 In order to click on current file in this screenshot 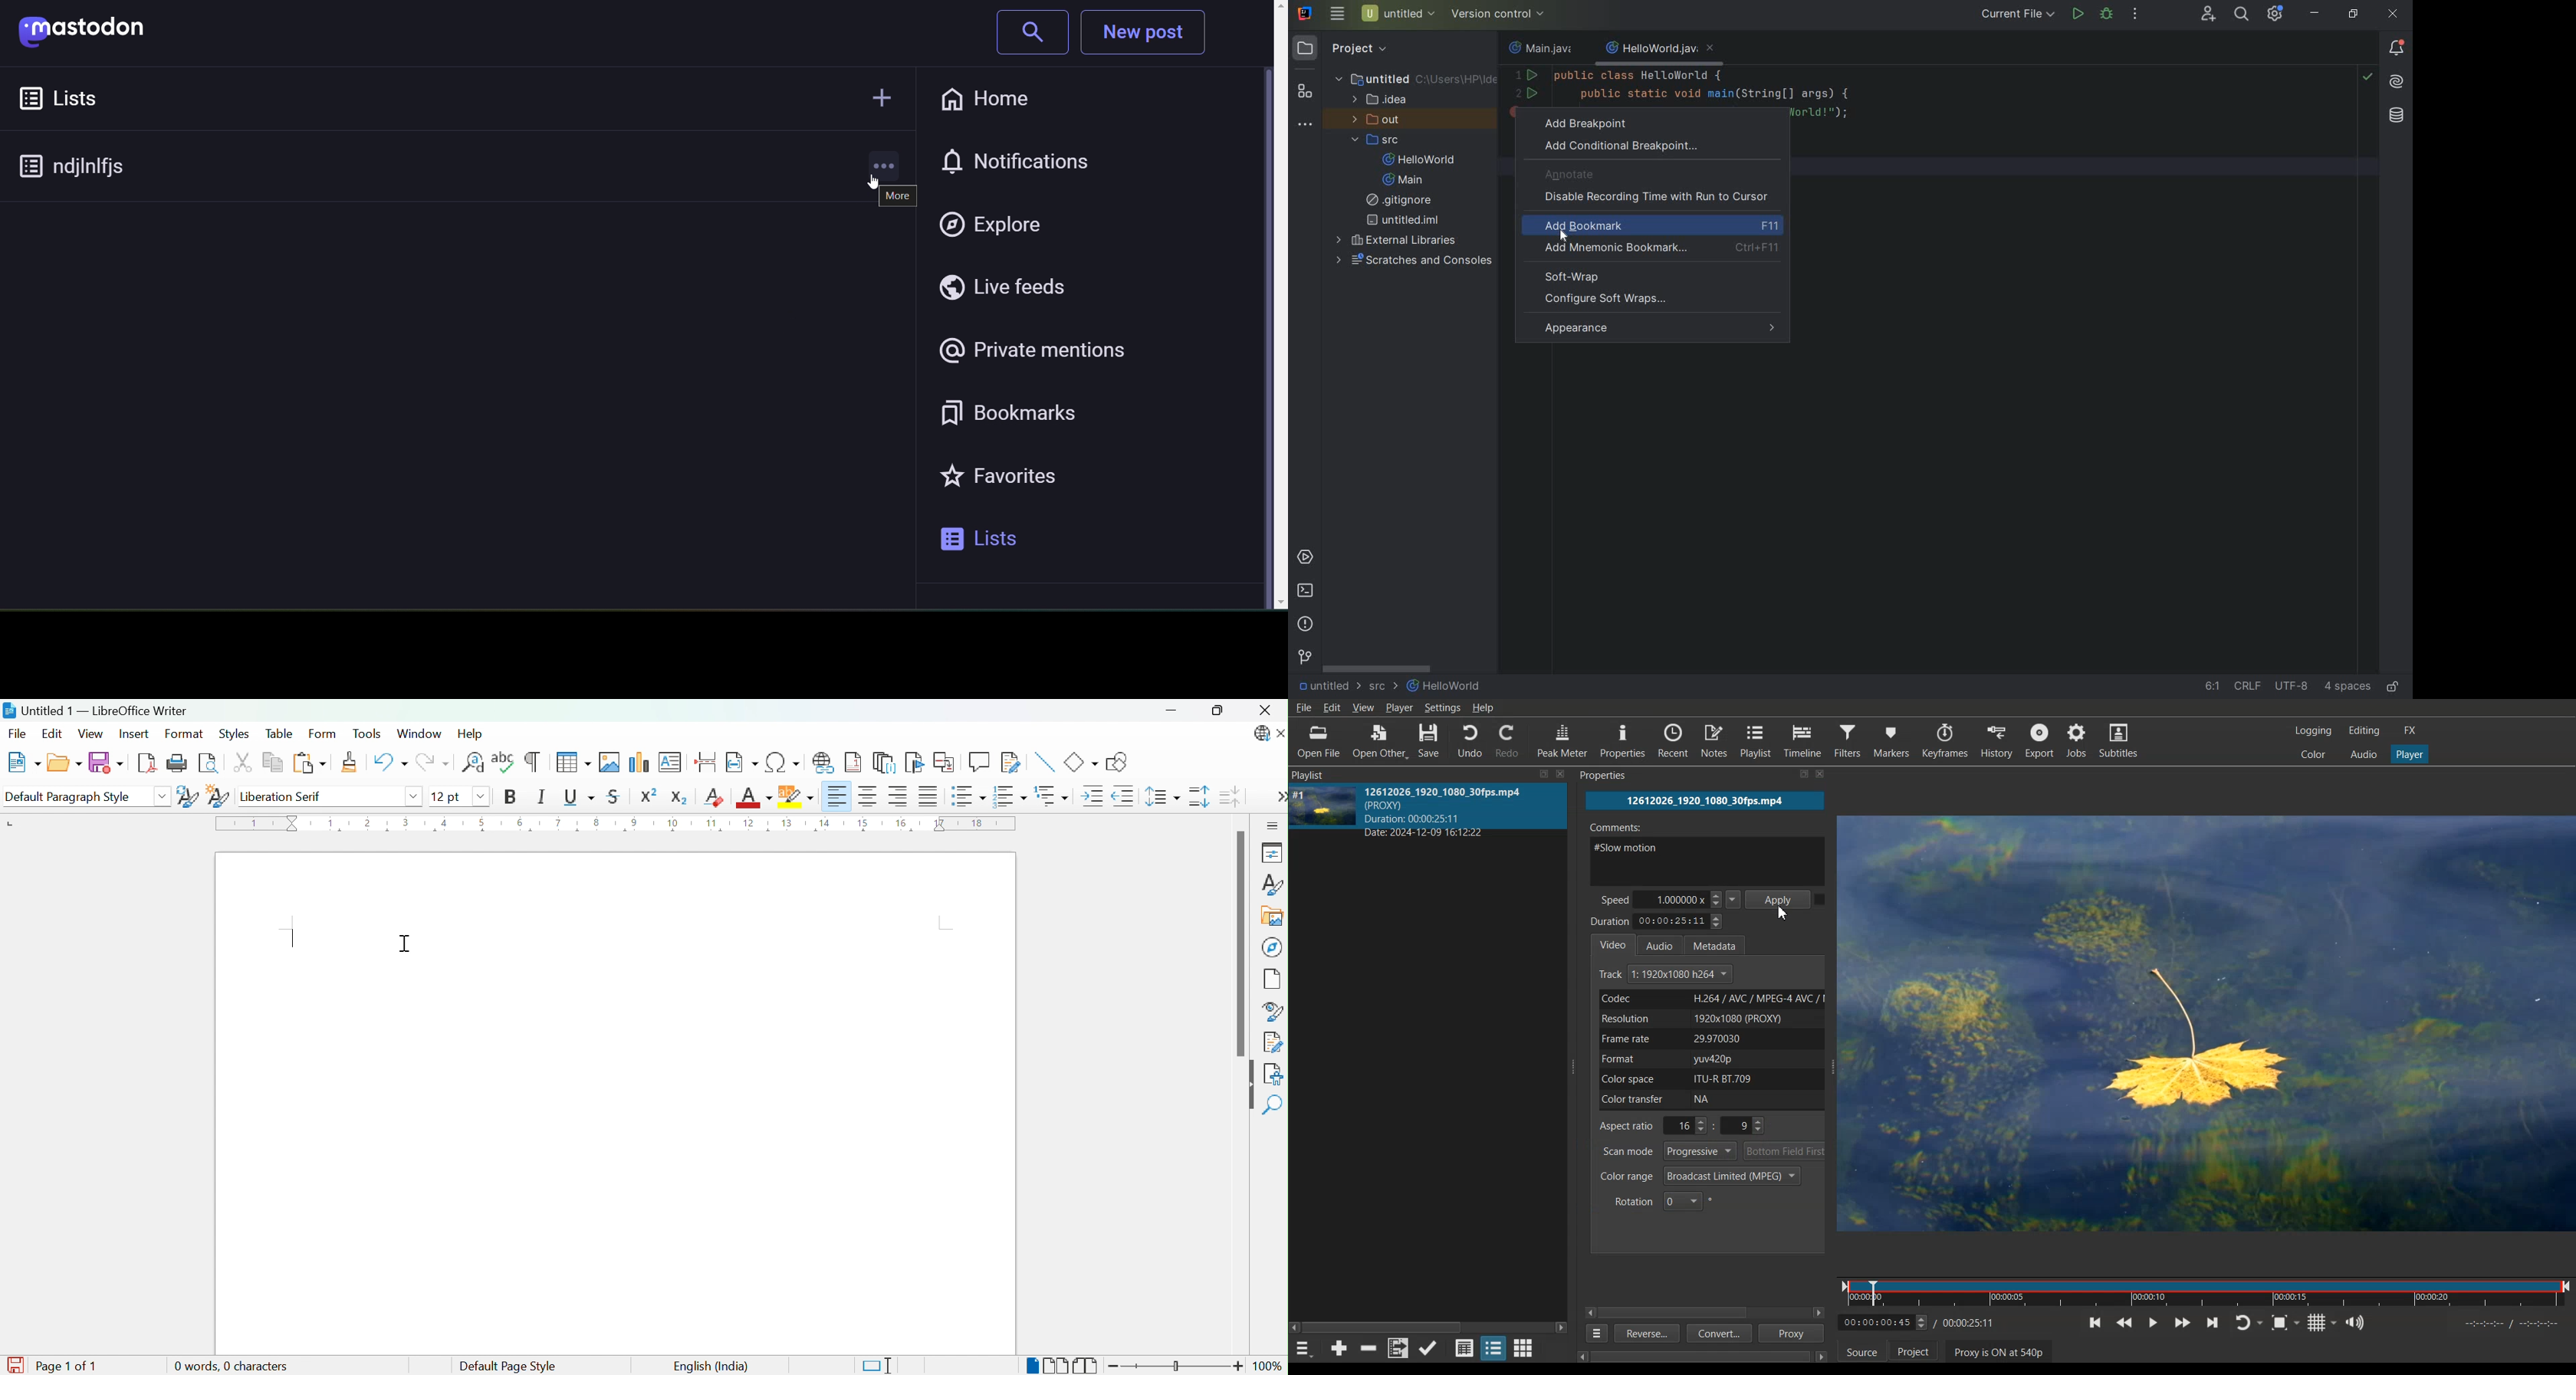, I will do `click(2020, 15)`.